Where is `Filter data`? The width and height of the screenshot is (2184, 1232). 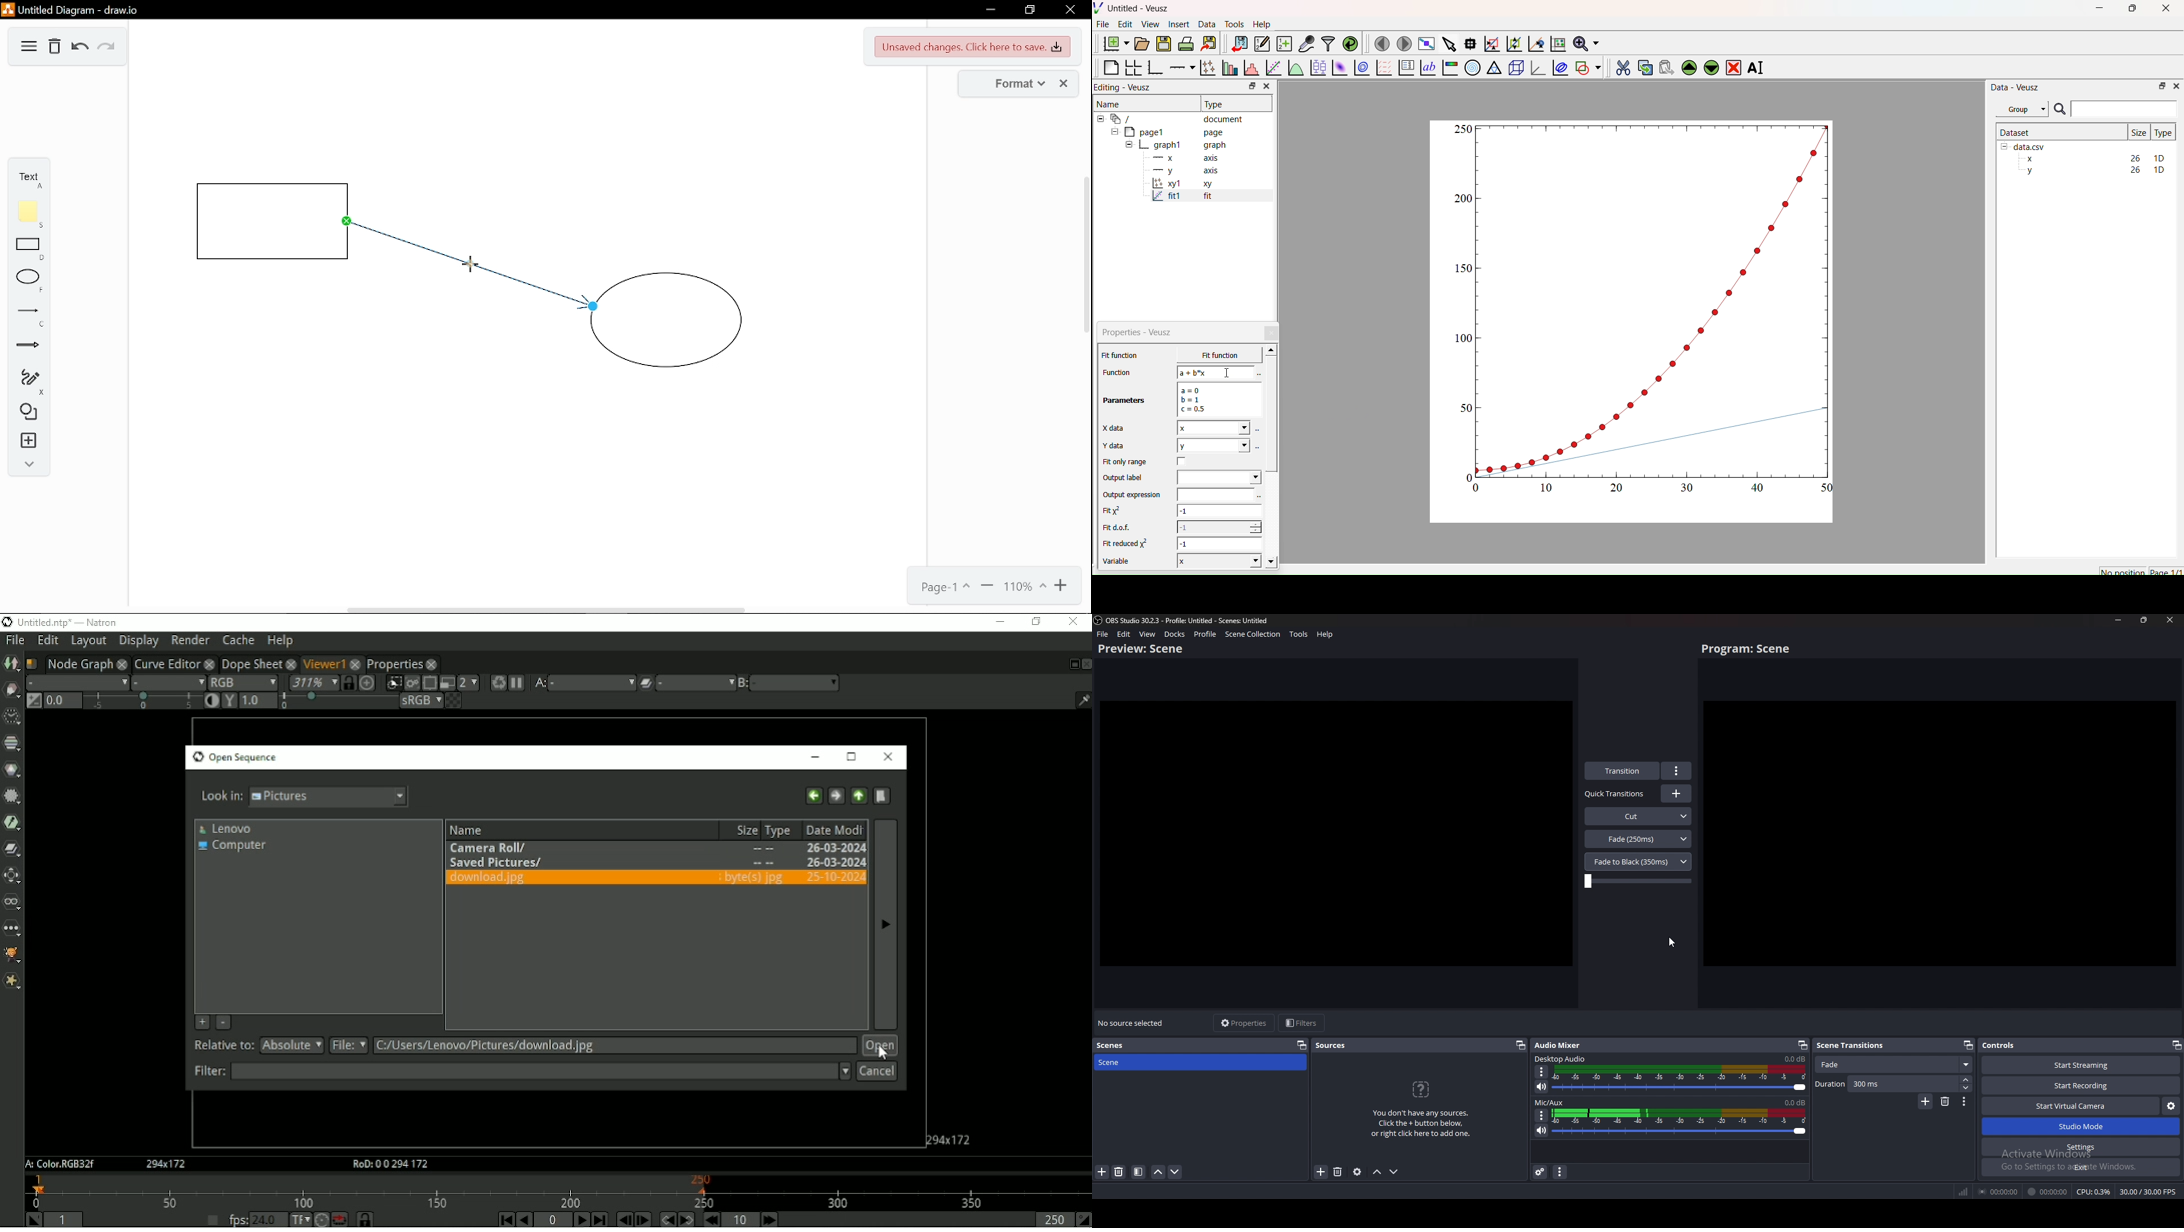
Filter data is located at coordinates (1327, 43).